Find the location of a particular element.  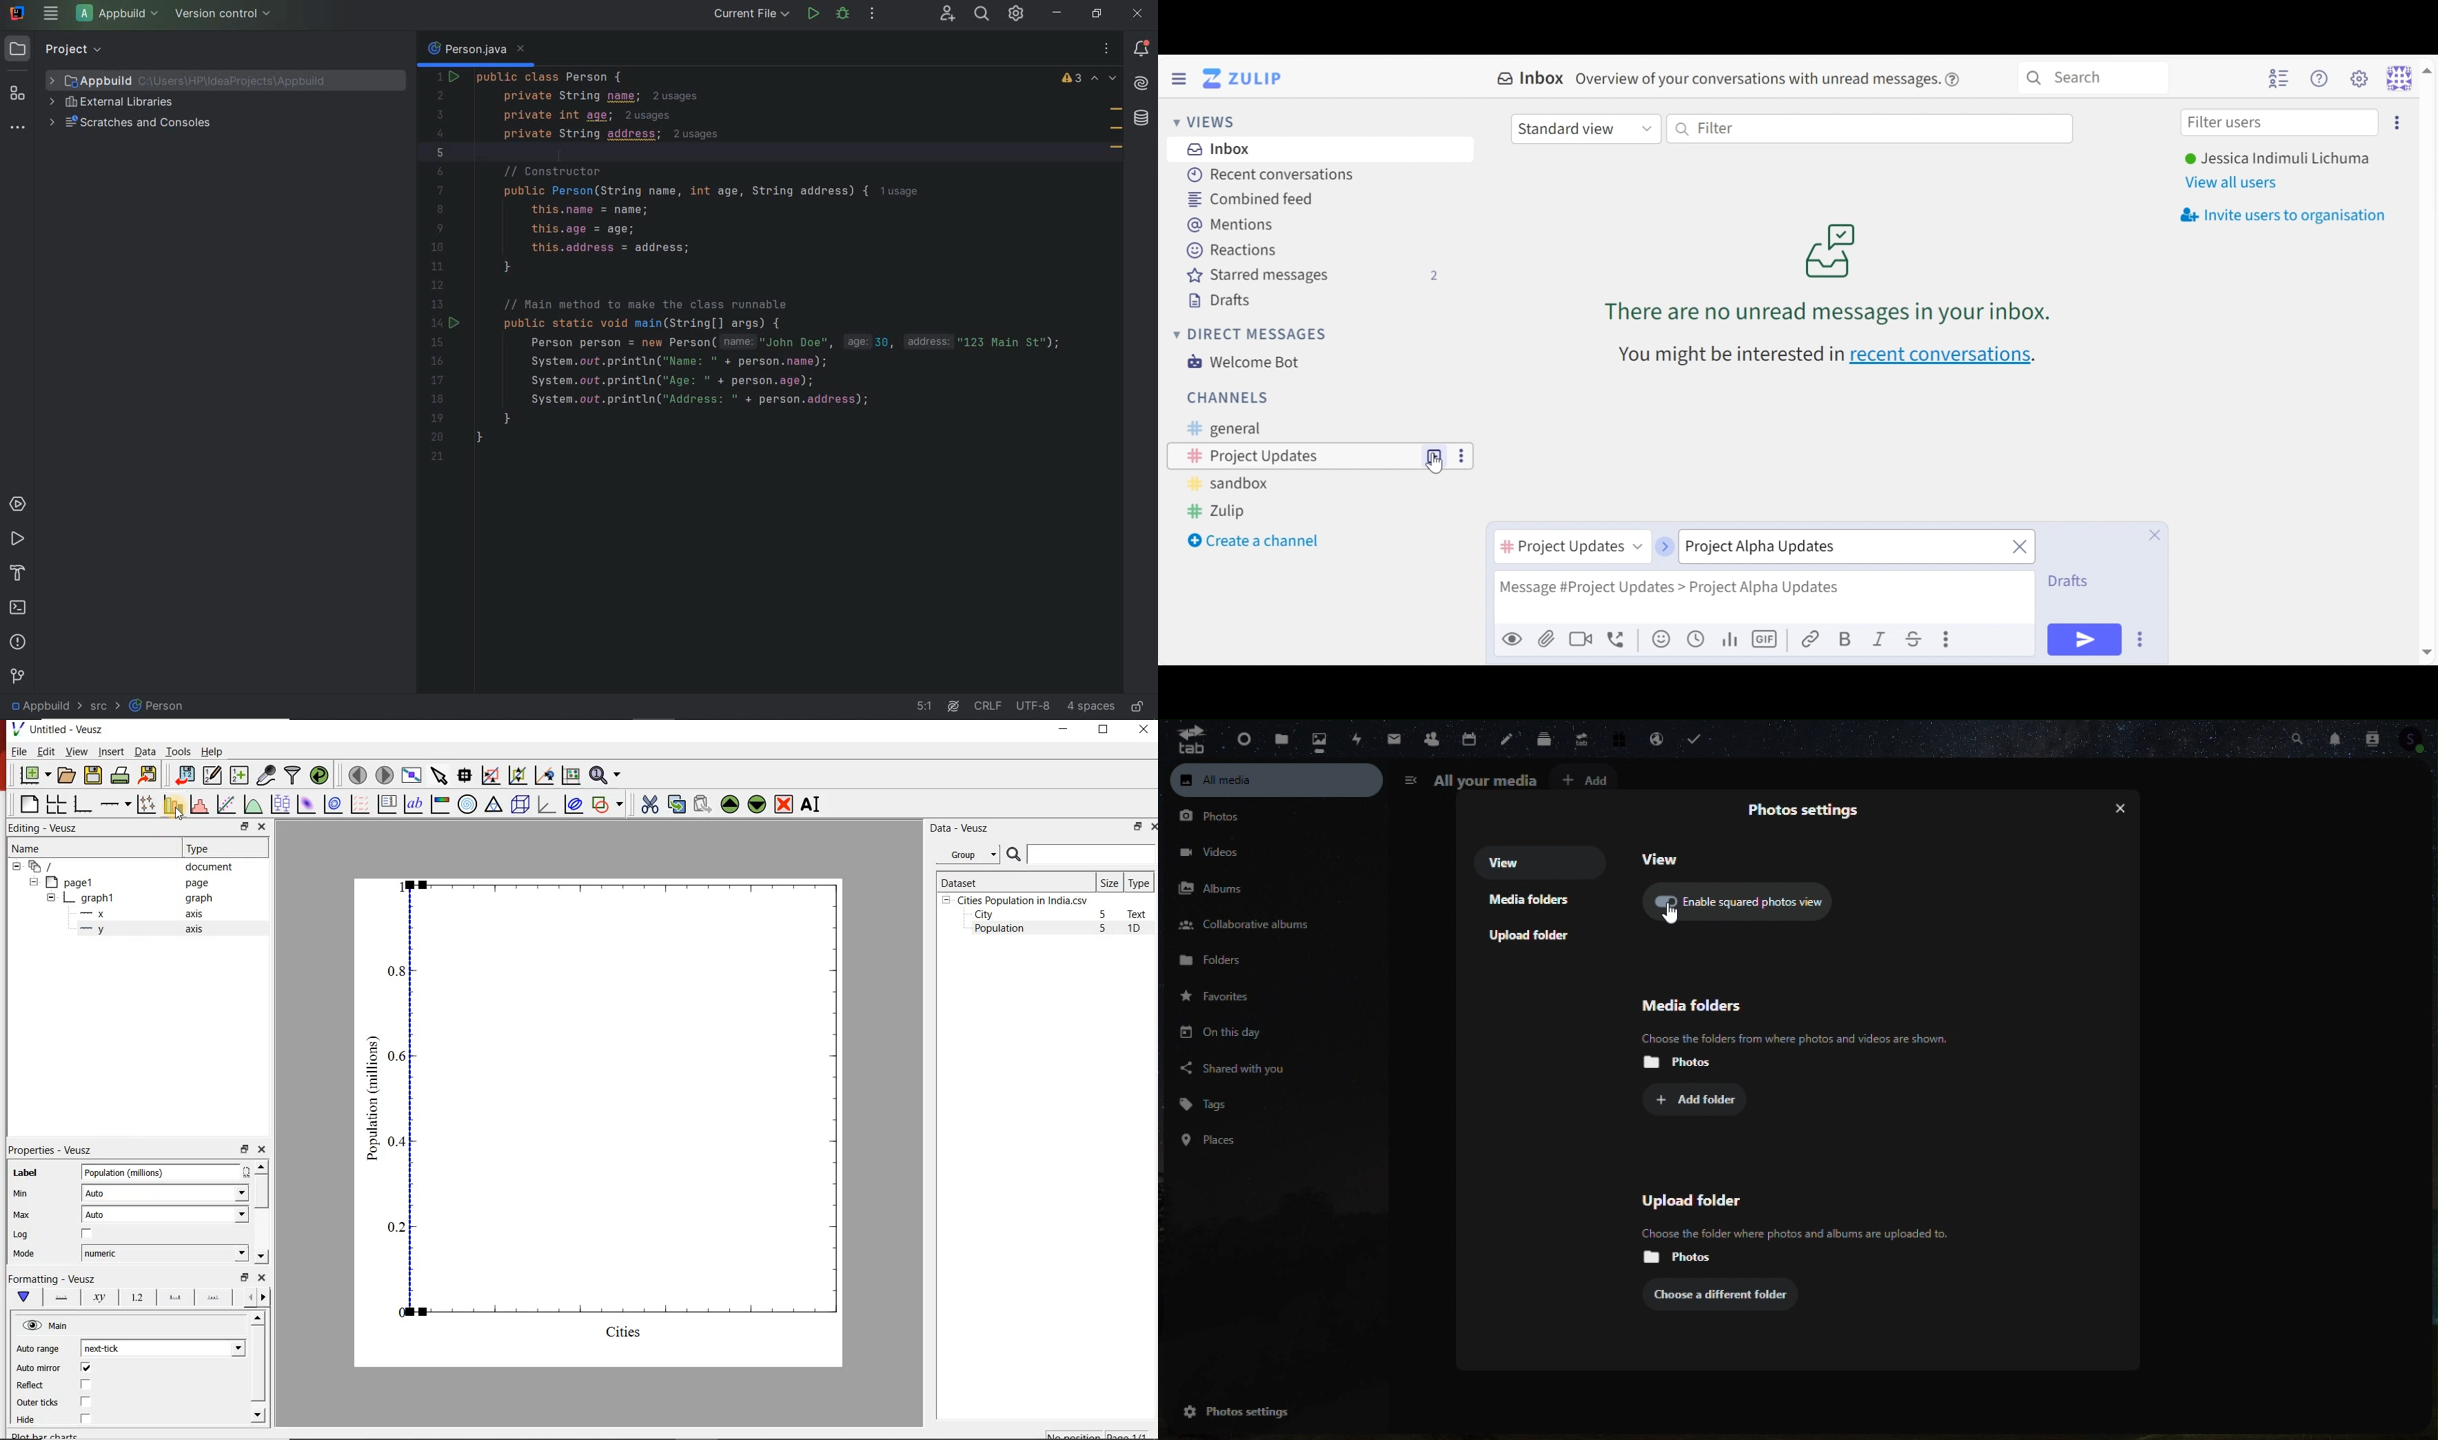

restore is located at coordinates (243, 1277).